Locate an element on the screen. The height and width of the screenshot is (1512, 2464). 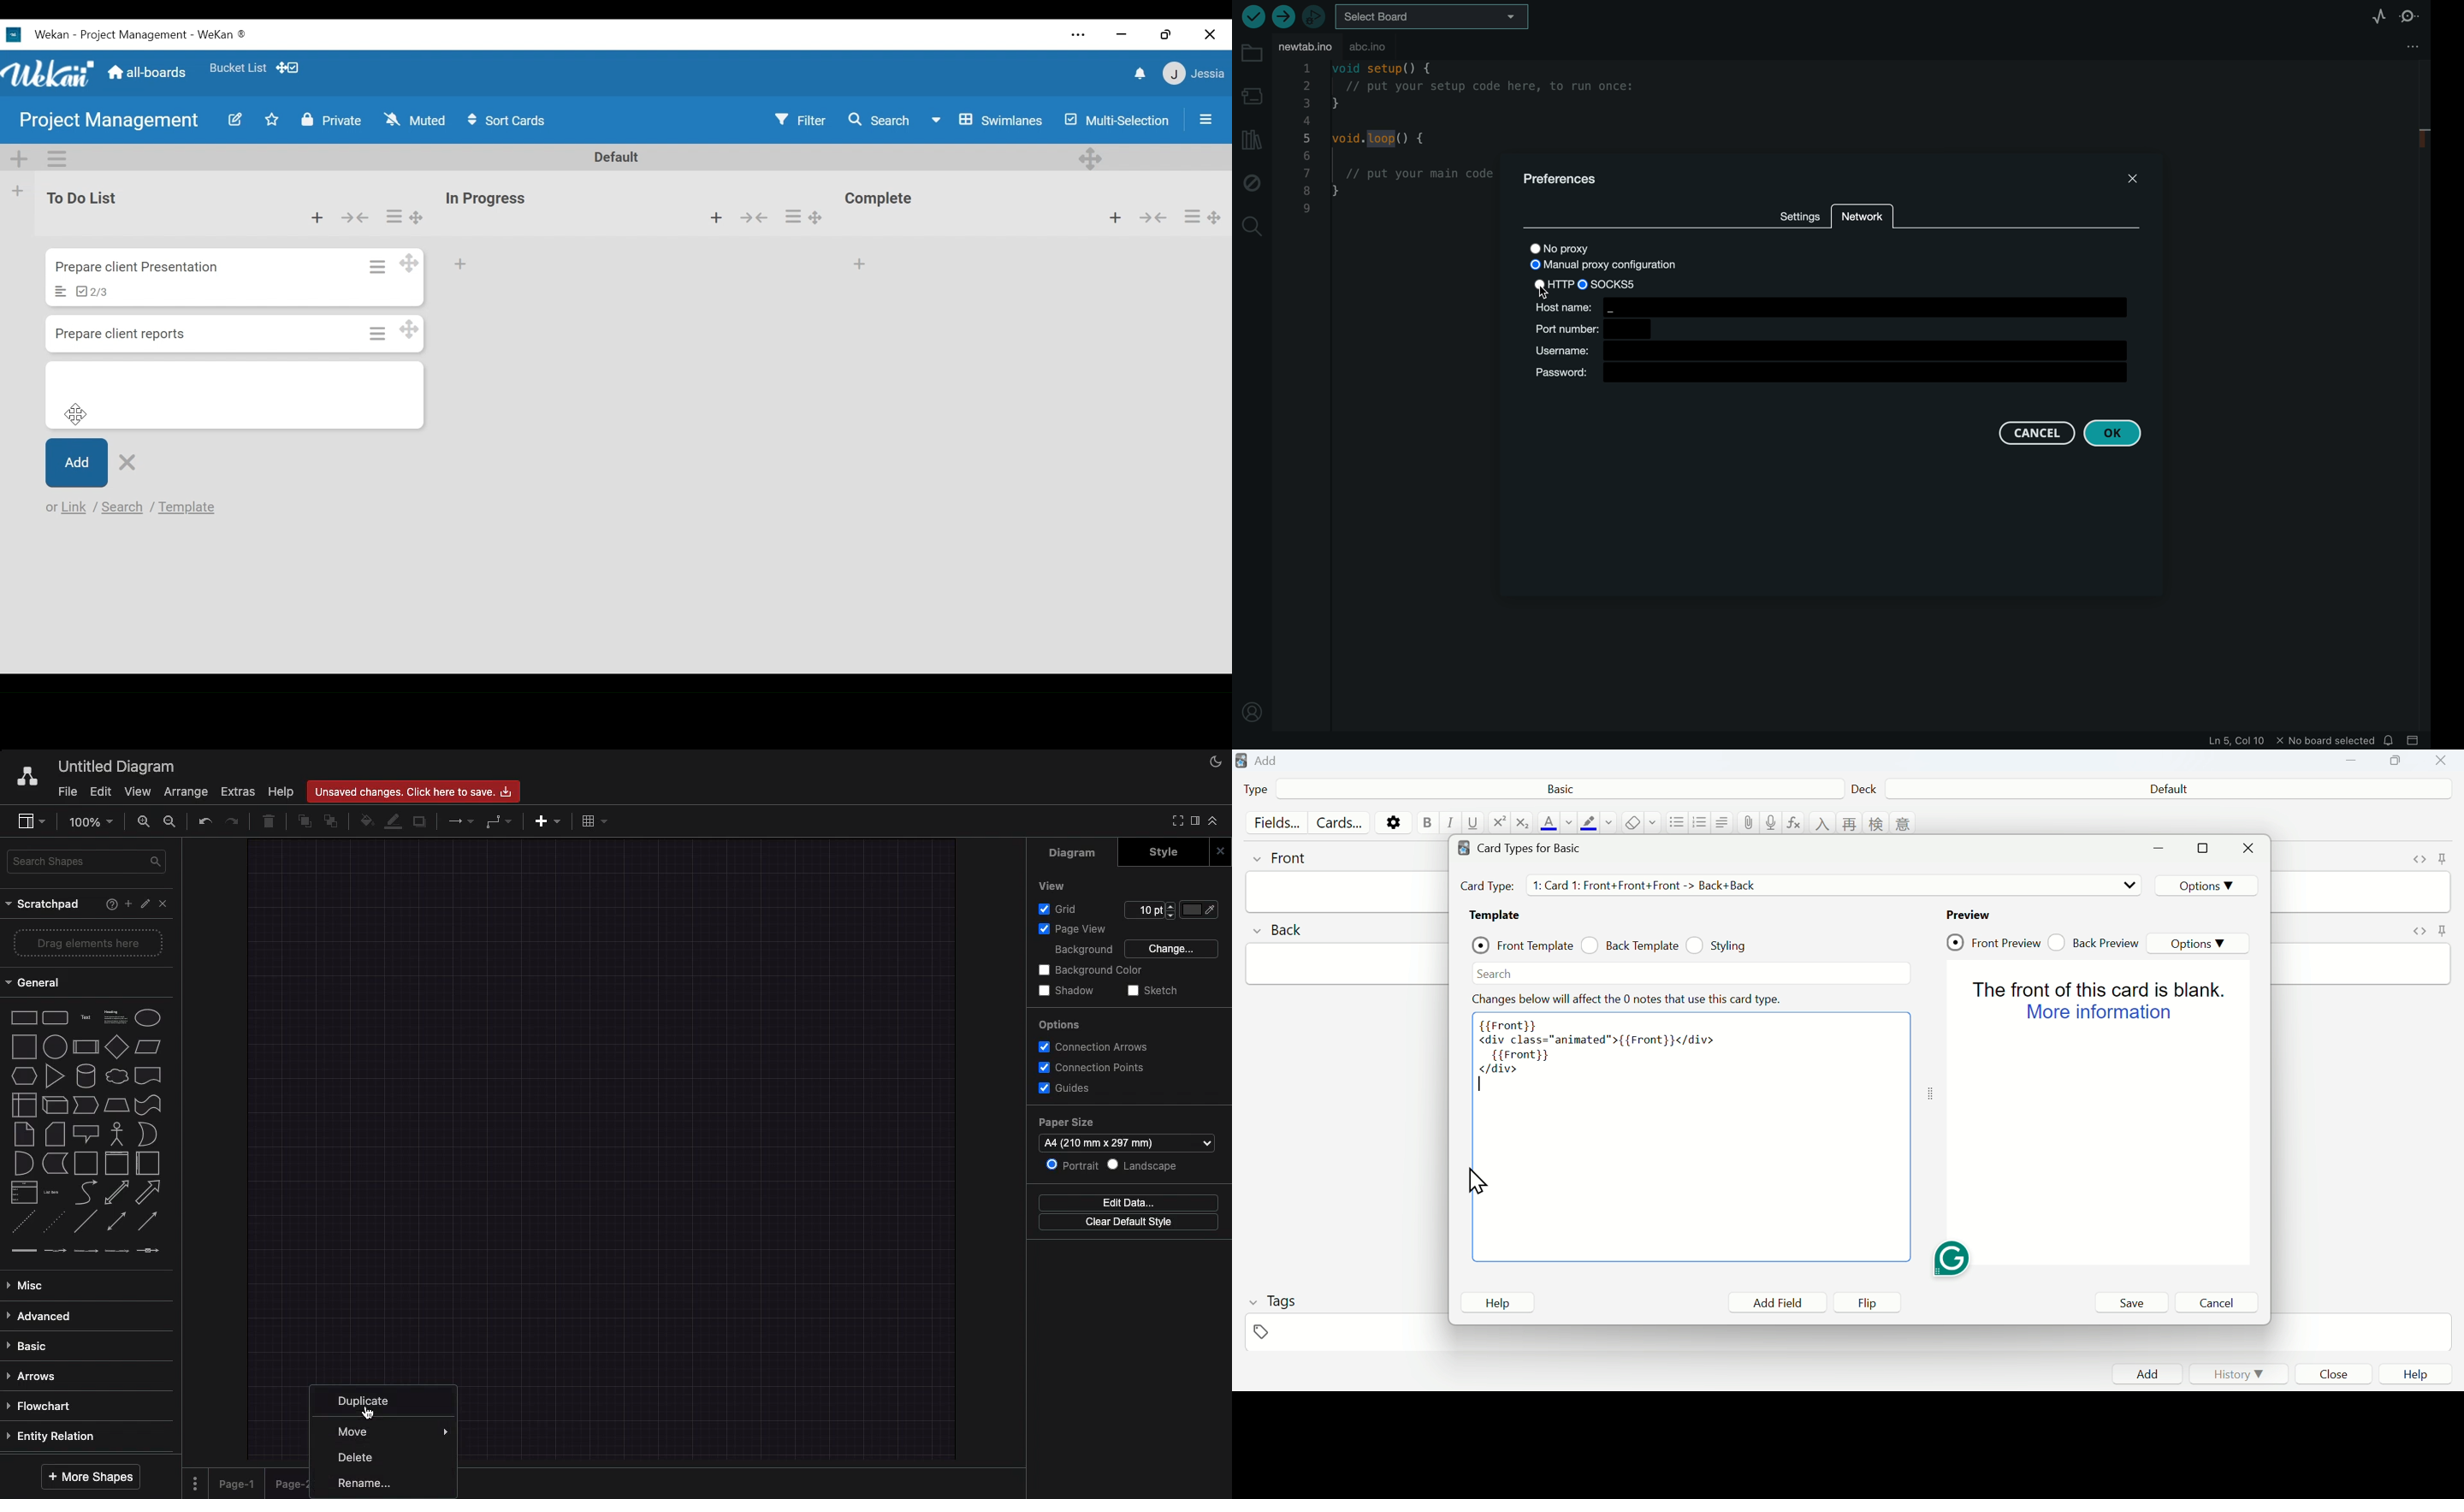
Private is located at coordinates (329, 120).